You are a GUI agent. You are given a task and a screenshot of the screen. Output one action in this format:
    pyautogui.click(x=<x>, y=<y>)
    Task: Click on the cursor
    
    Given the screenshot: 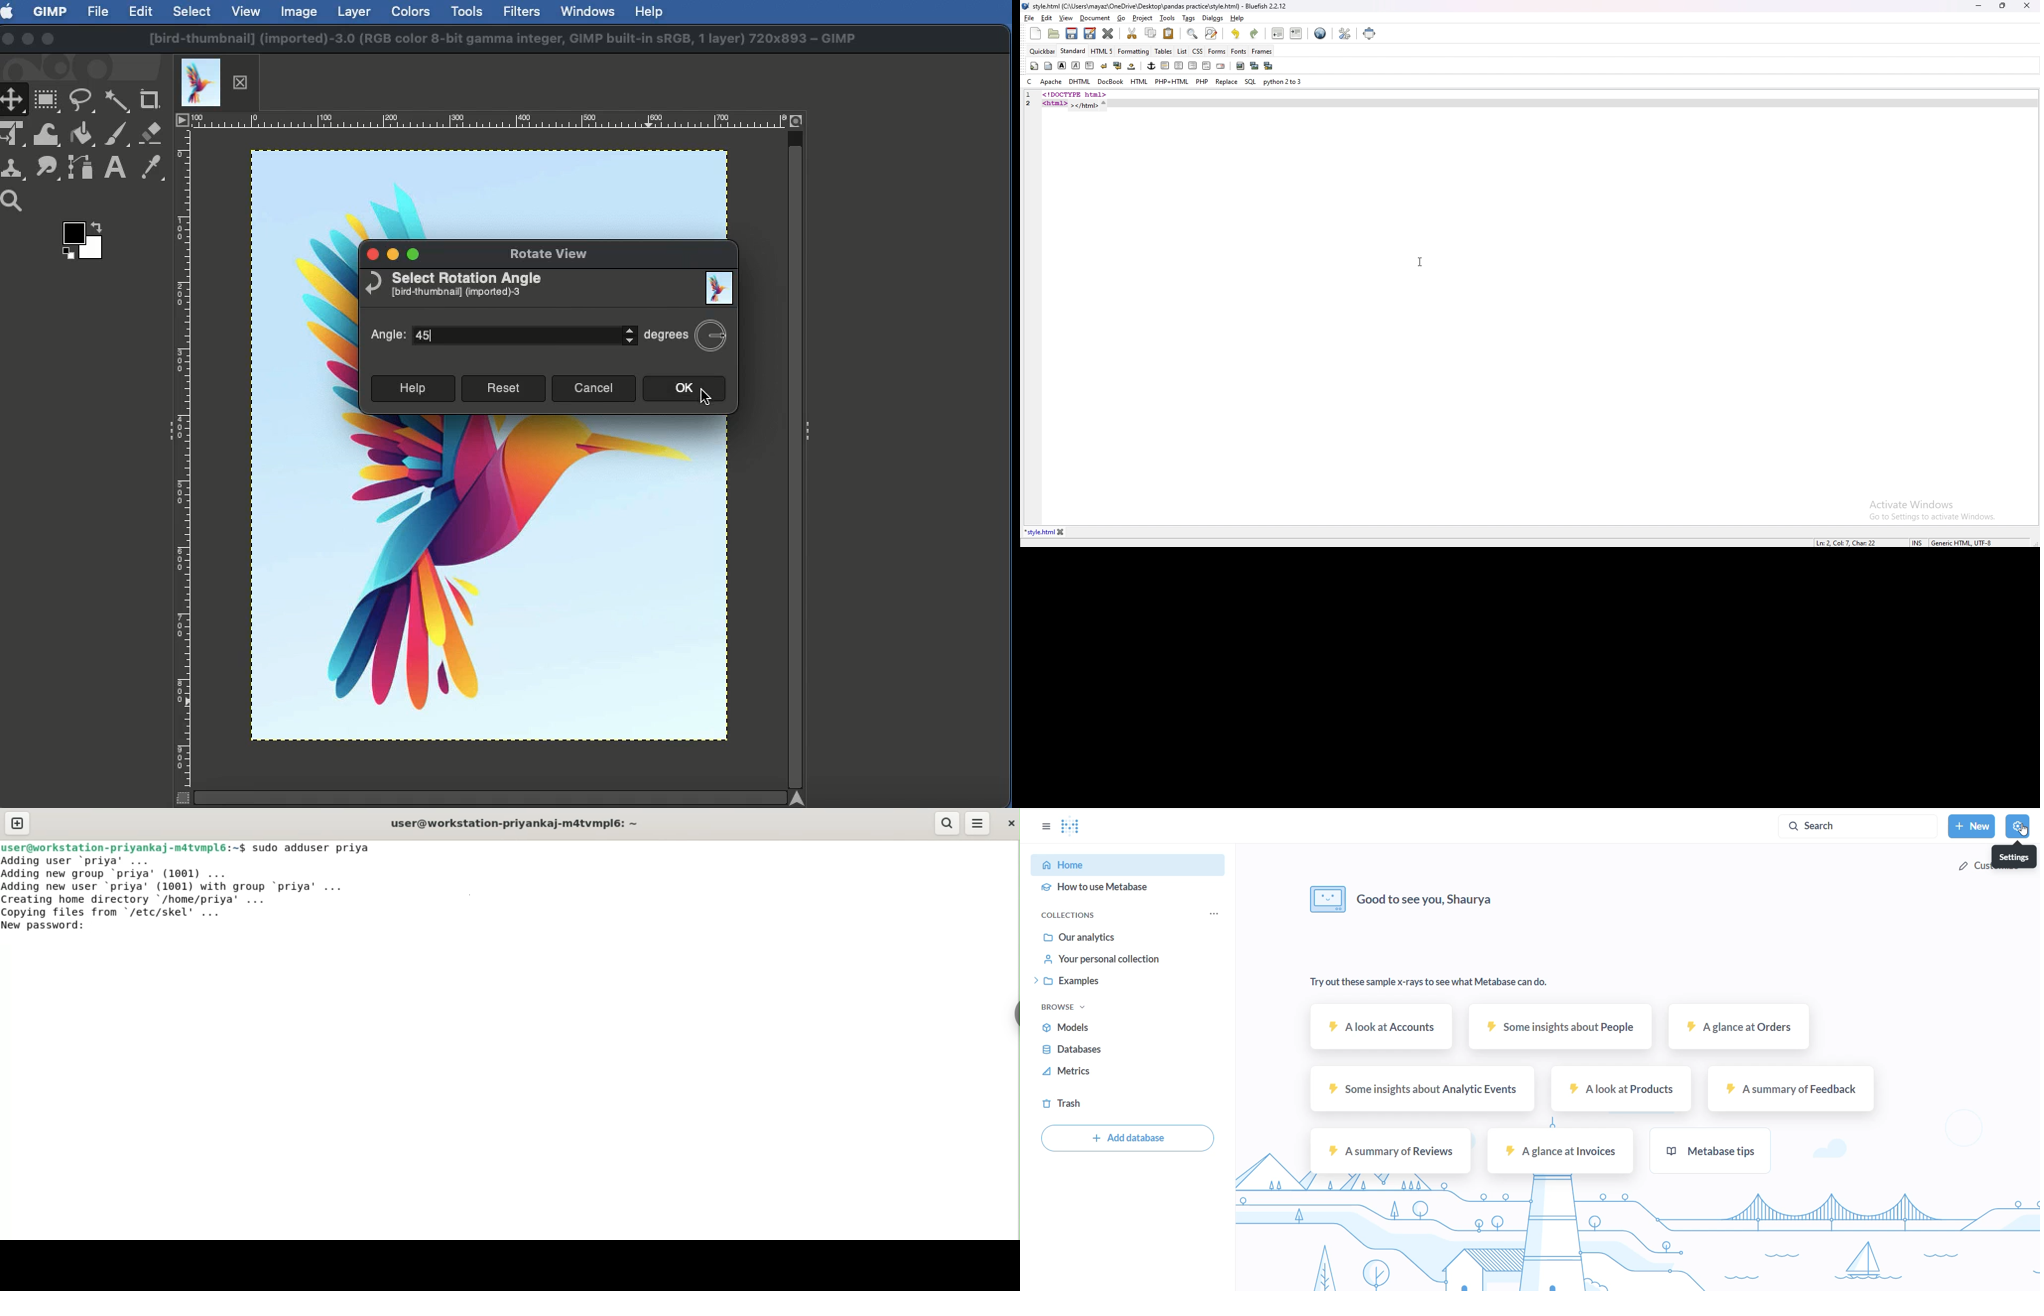 What is the action you would take?
    pyautogui.click(x=1420, y=261)
    